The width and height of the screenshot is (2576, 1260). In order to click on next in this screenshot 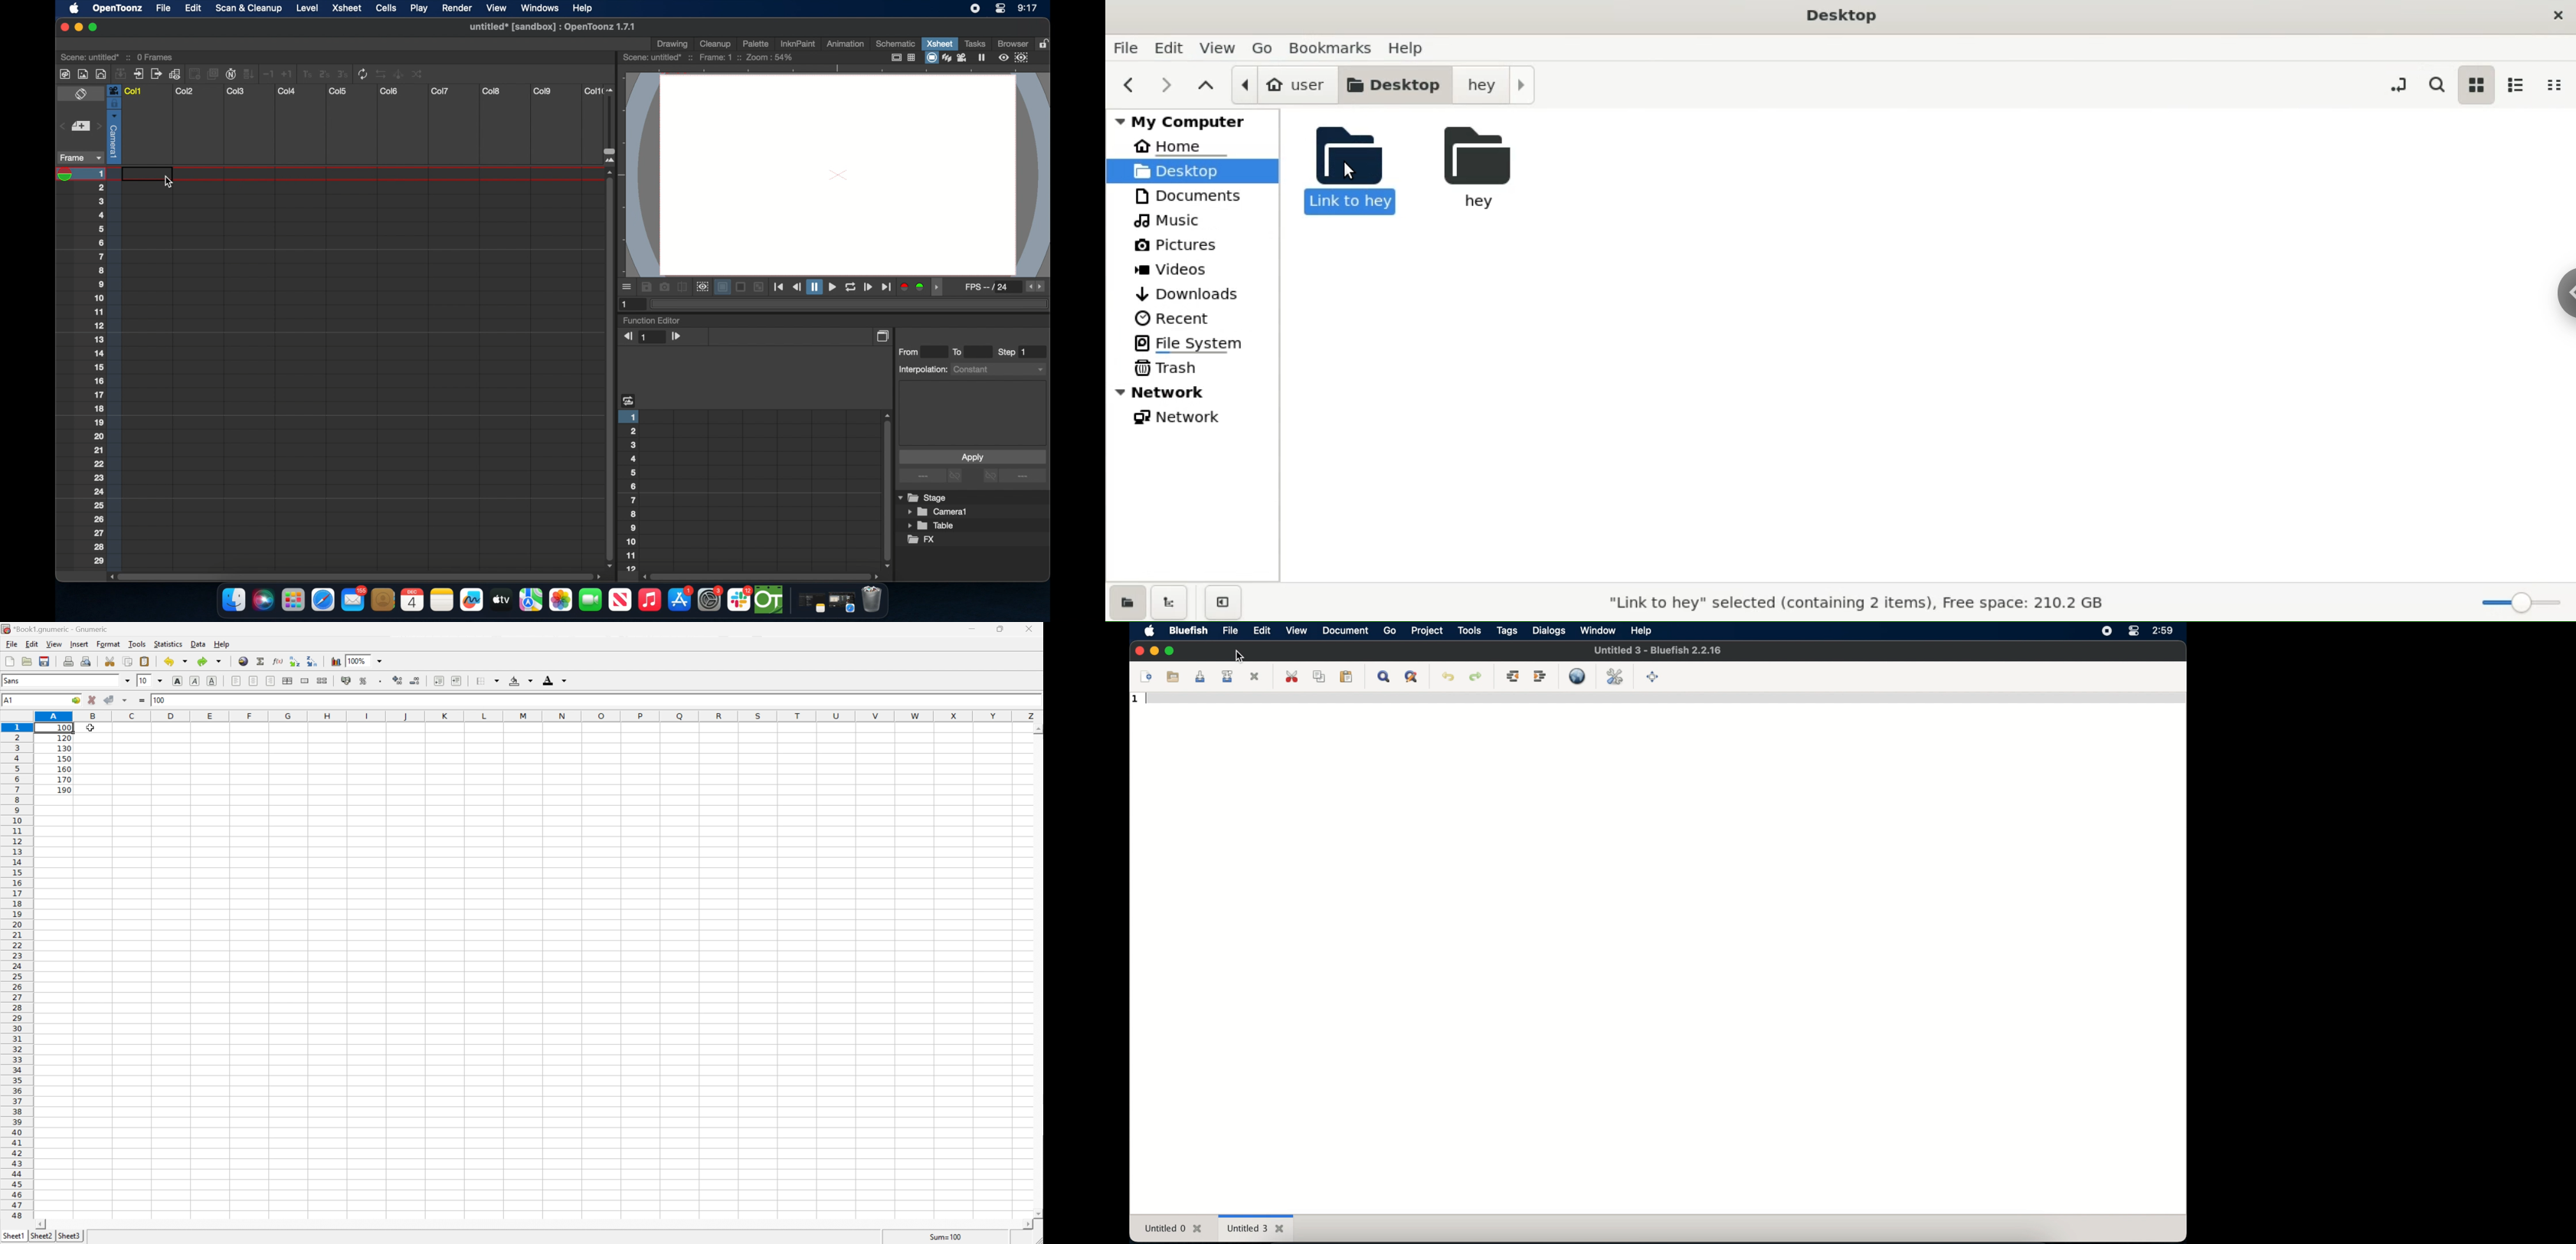, I will do `click(1170, 83)`.